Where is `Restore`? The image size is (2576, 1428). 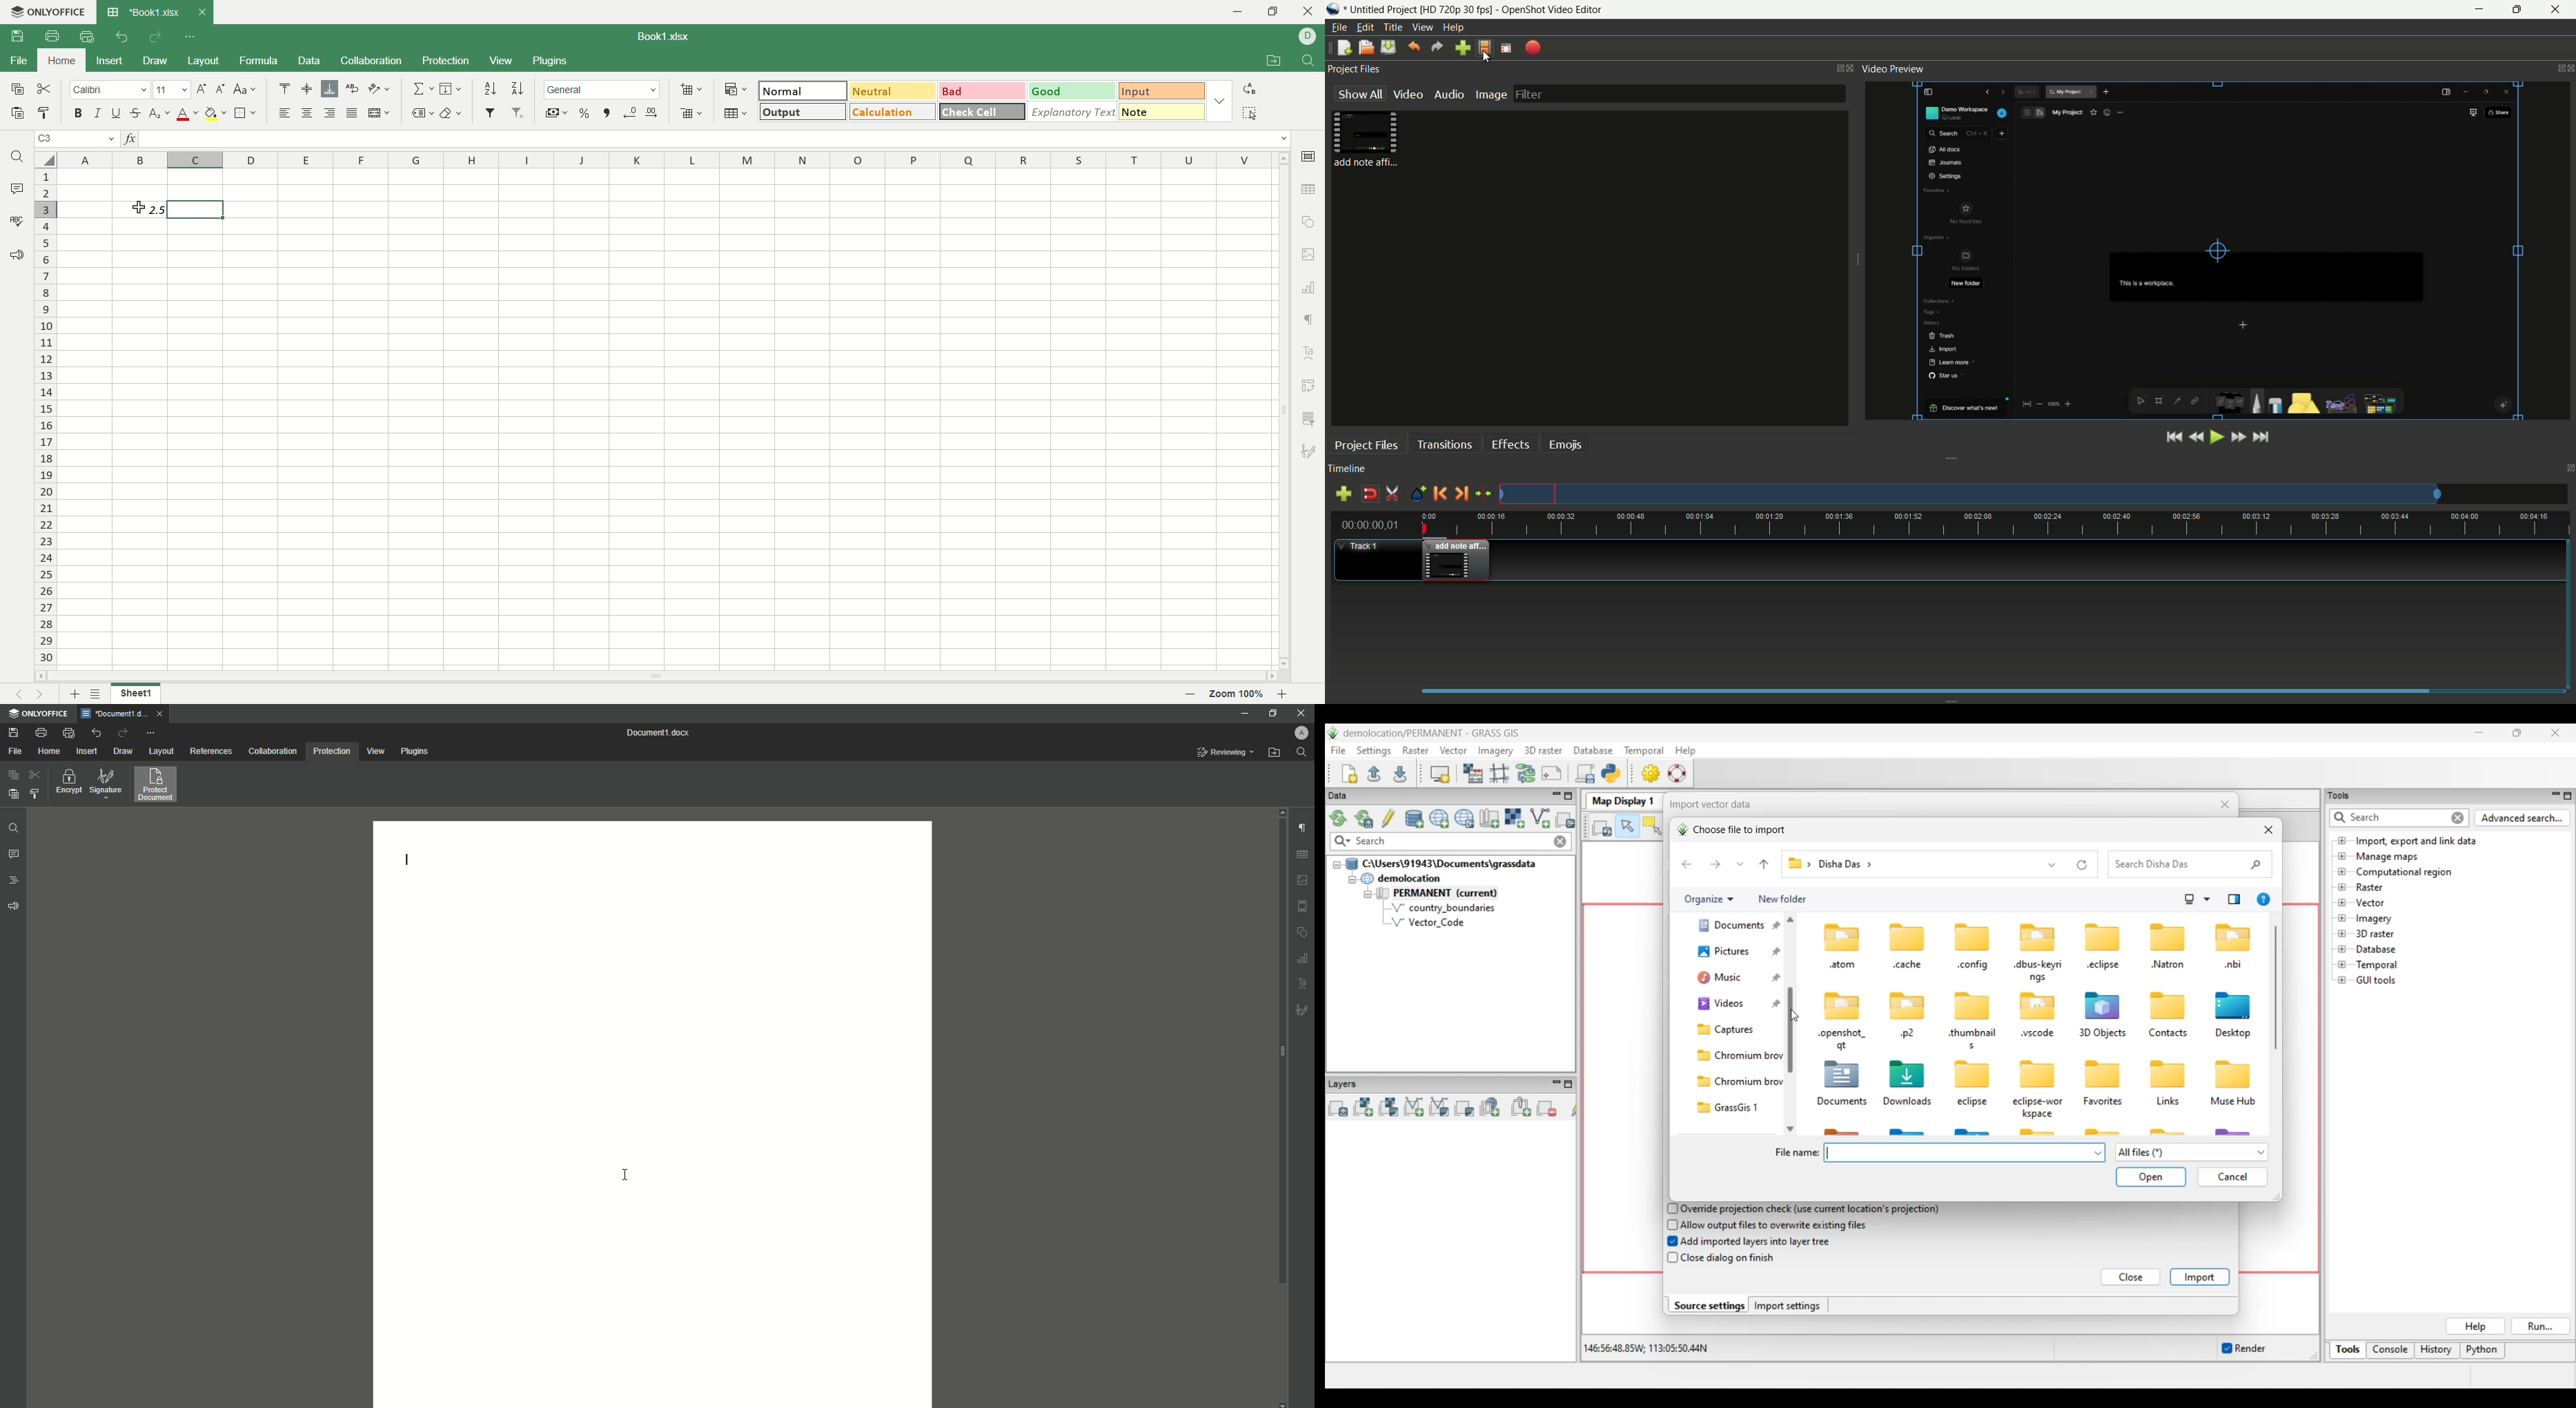 Restore is located at coordinates (1272, 714).